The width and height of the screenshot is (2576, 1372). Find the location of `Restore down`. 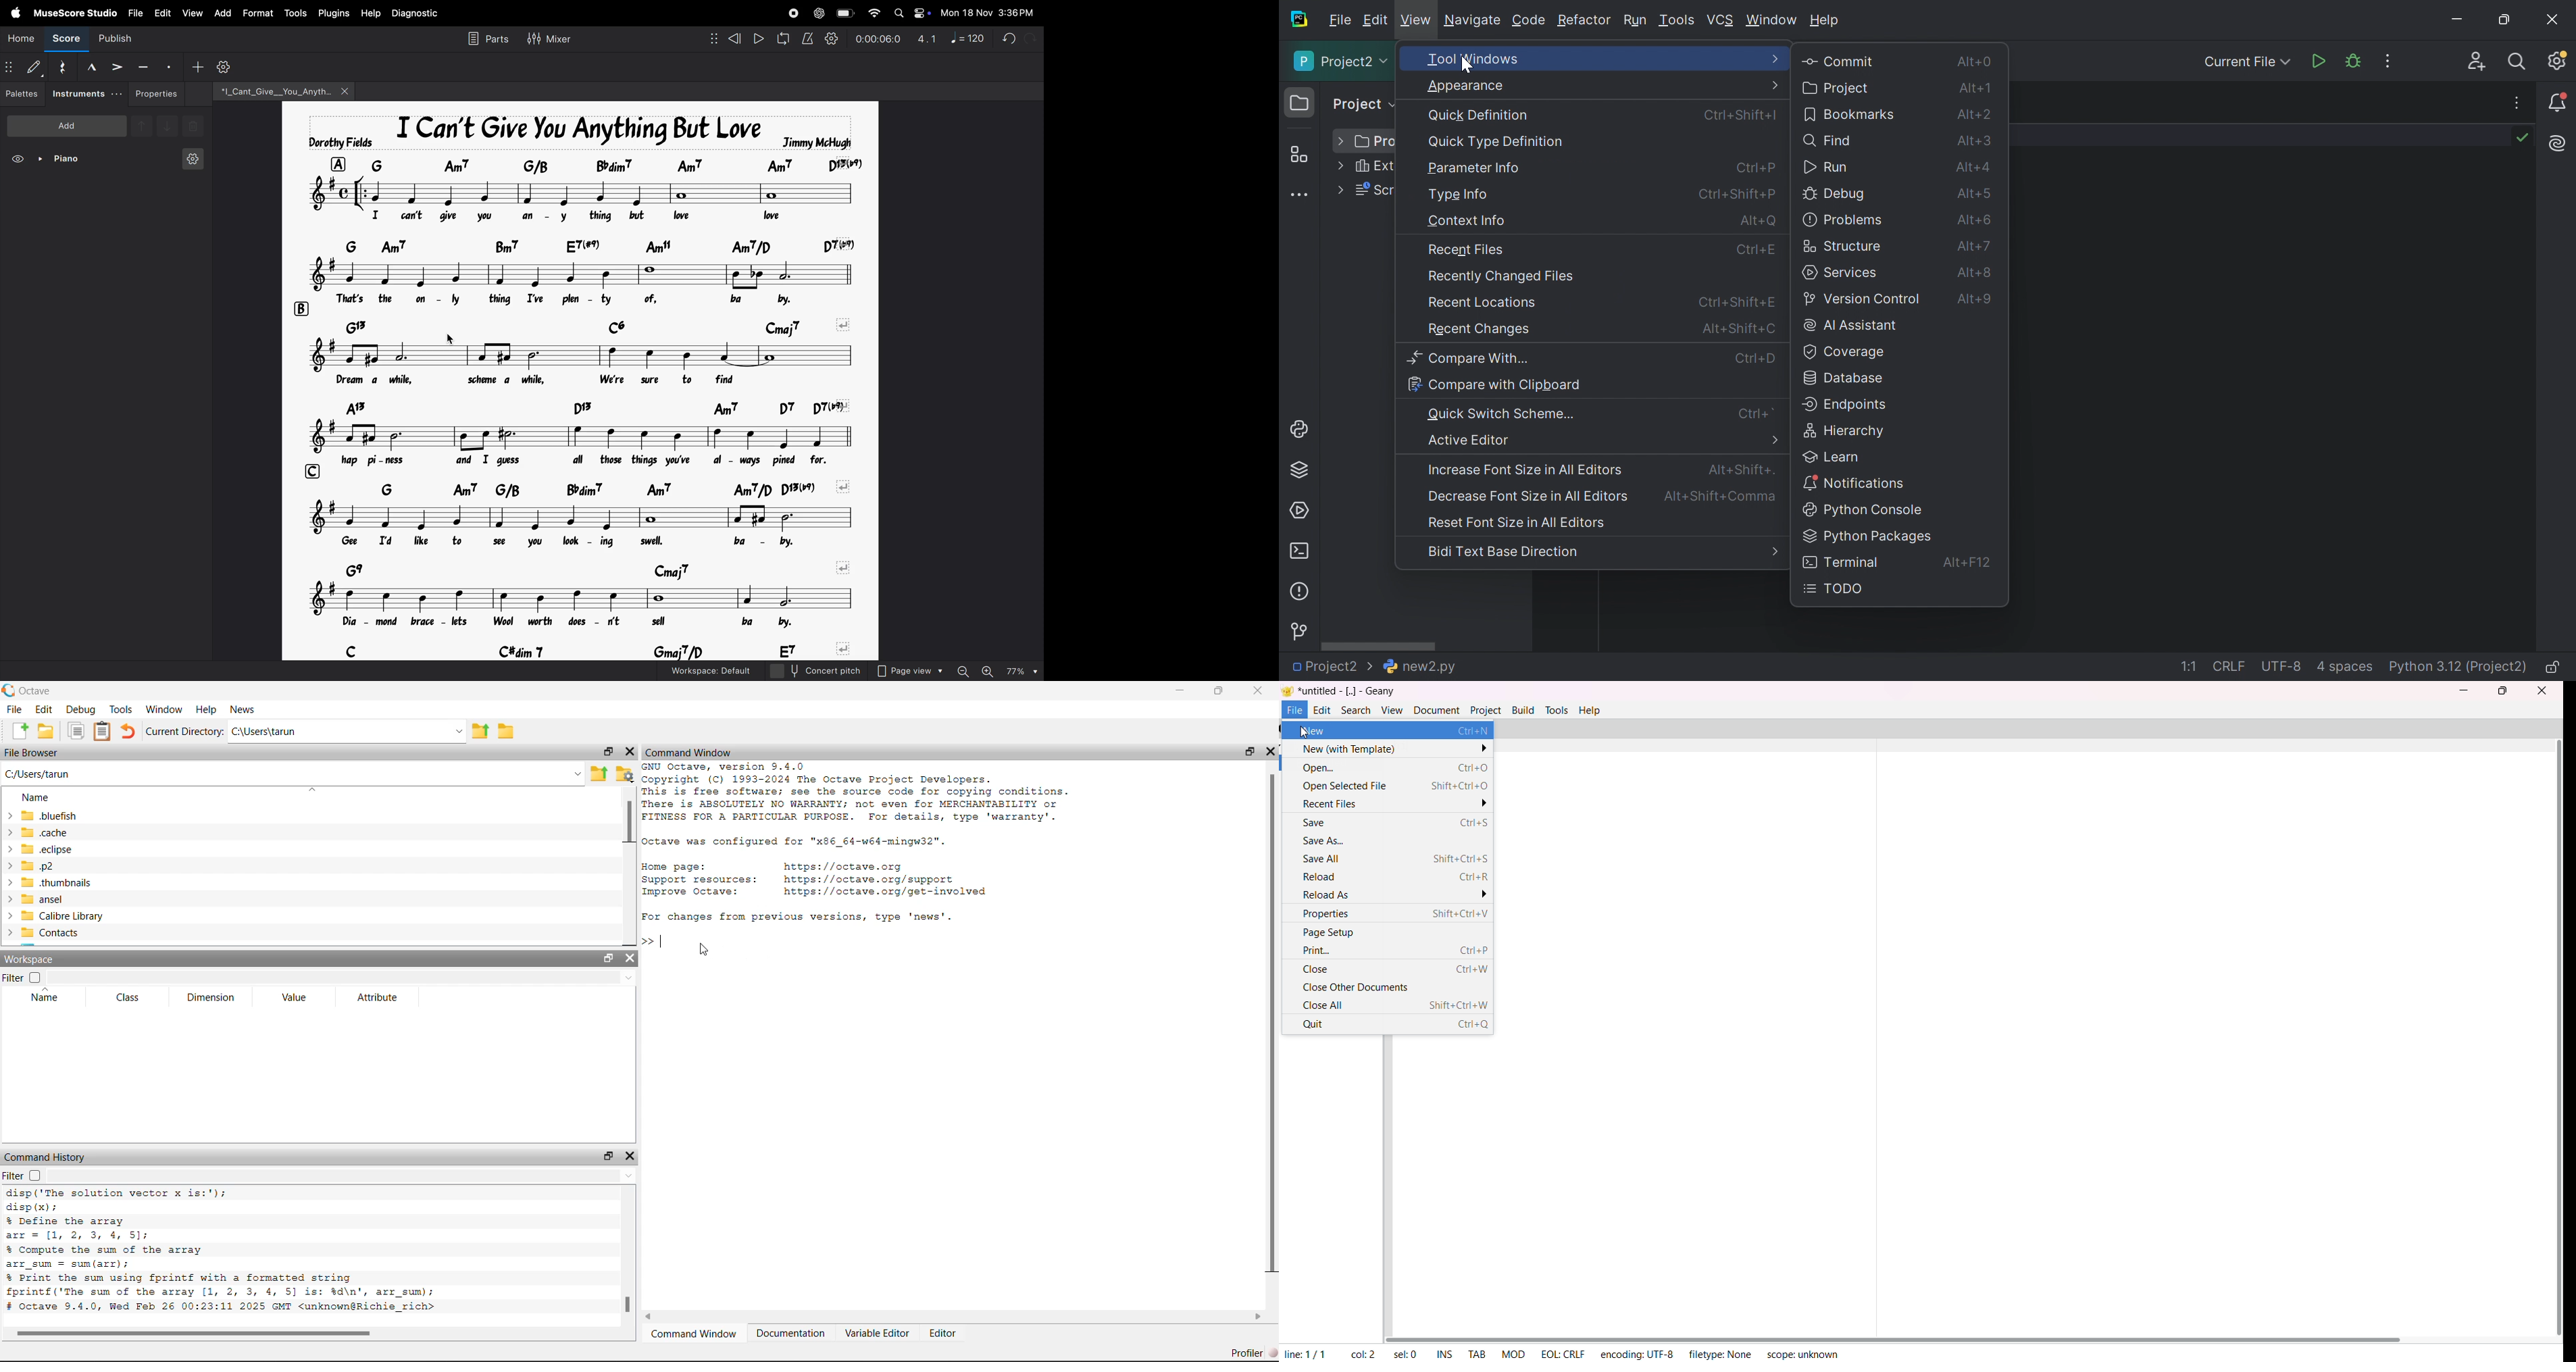

Restore down is located at coordinates (2506, 20).